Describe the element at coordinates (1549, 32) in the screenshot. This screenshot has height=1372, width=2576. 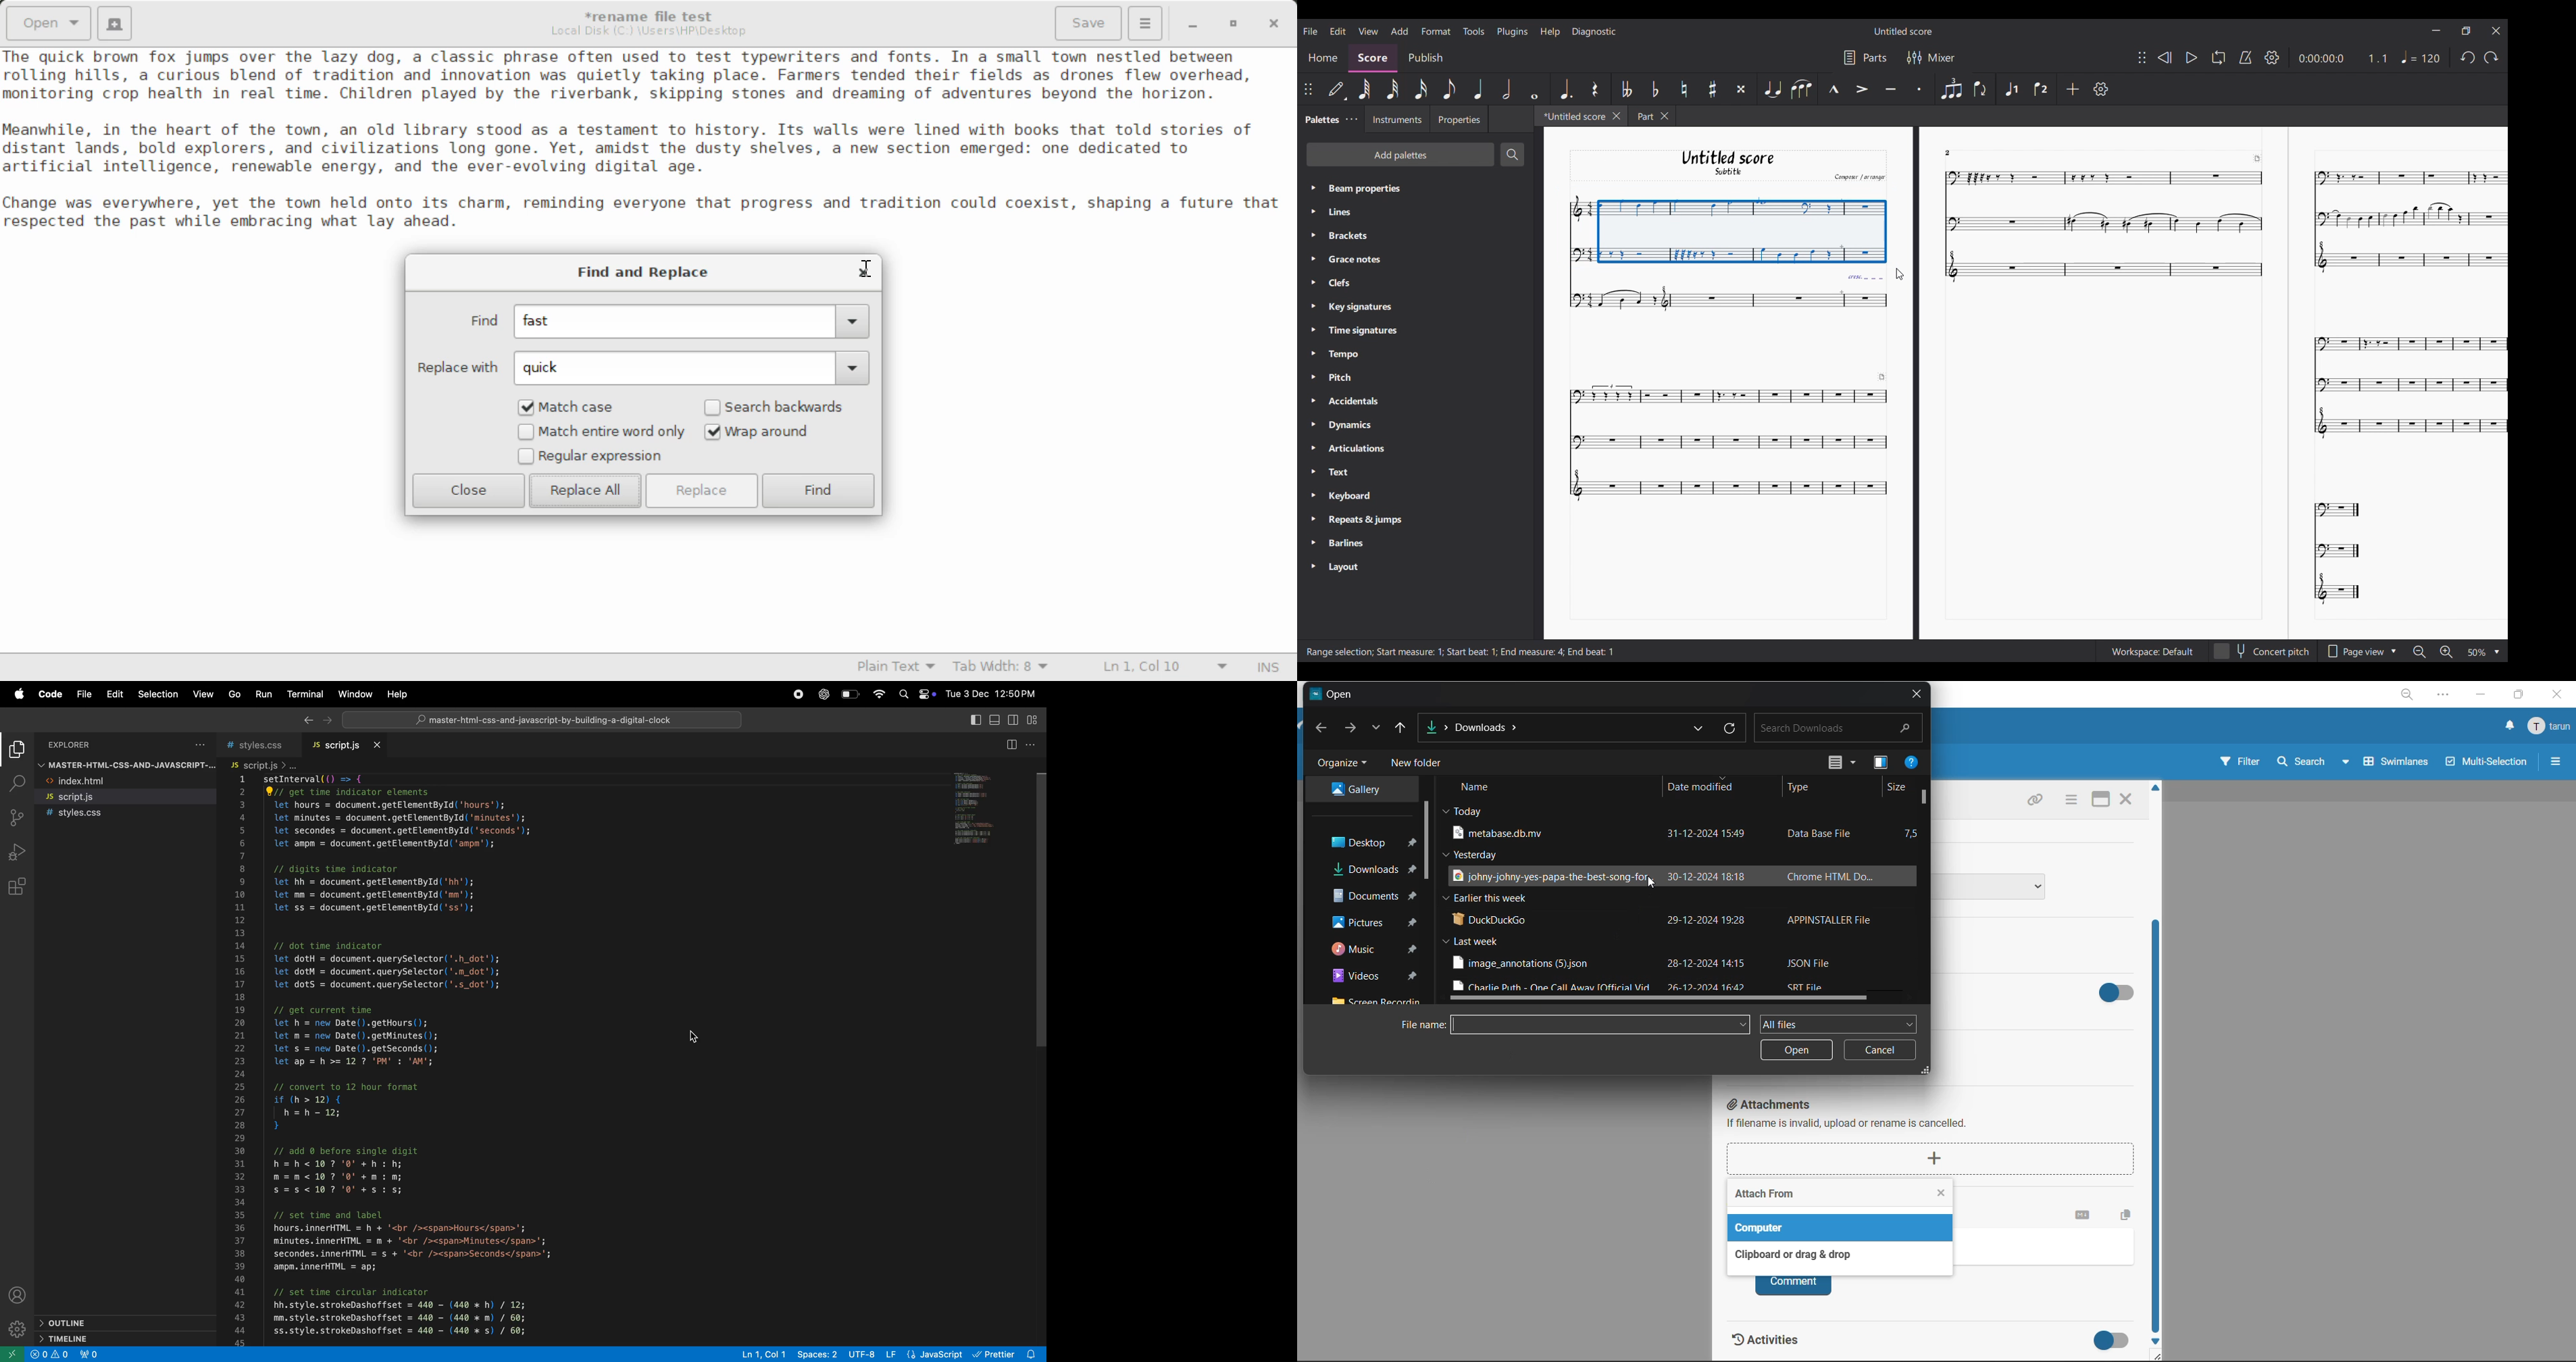
I see `Help` at that location.